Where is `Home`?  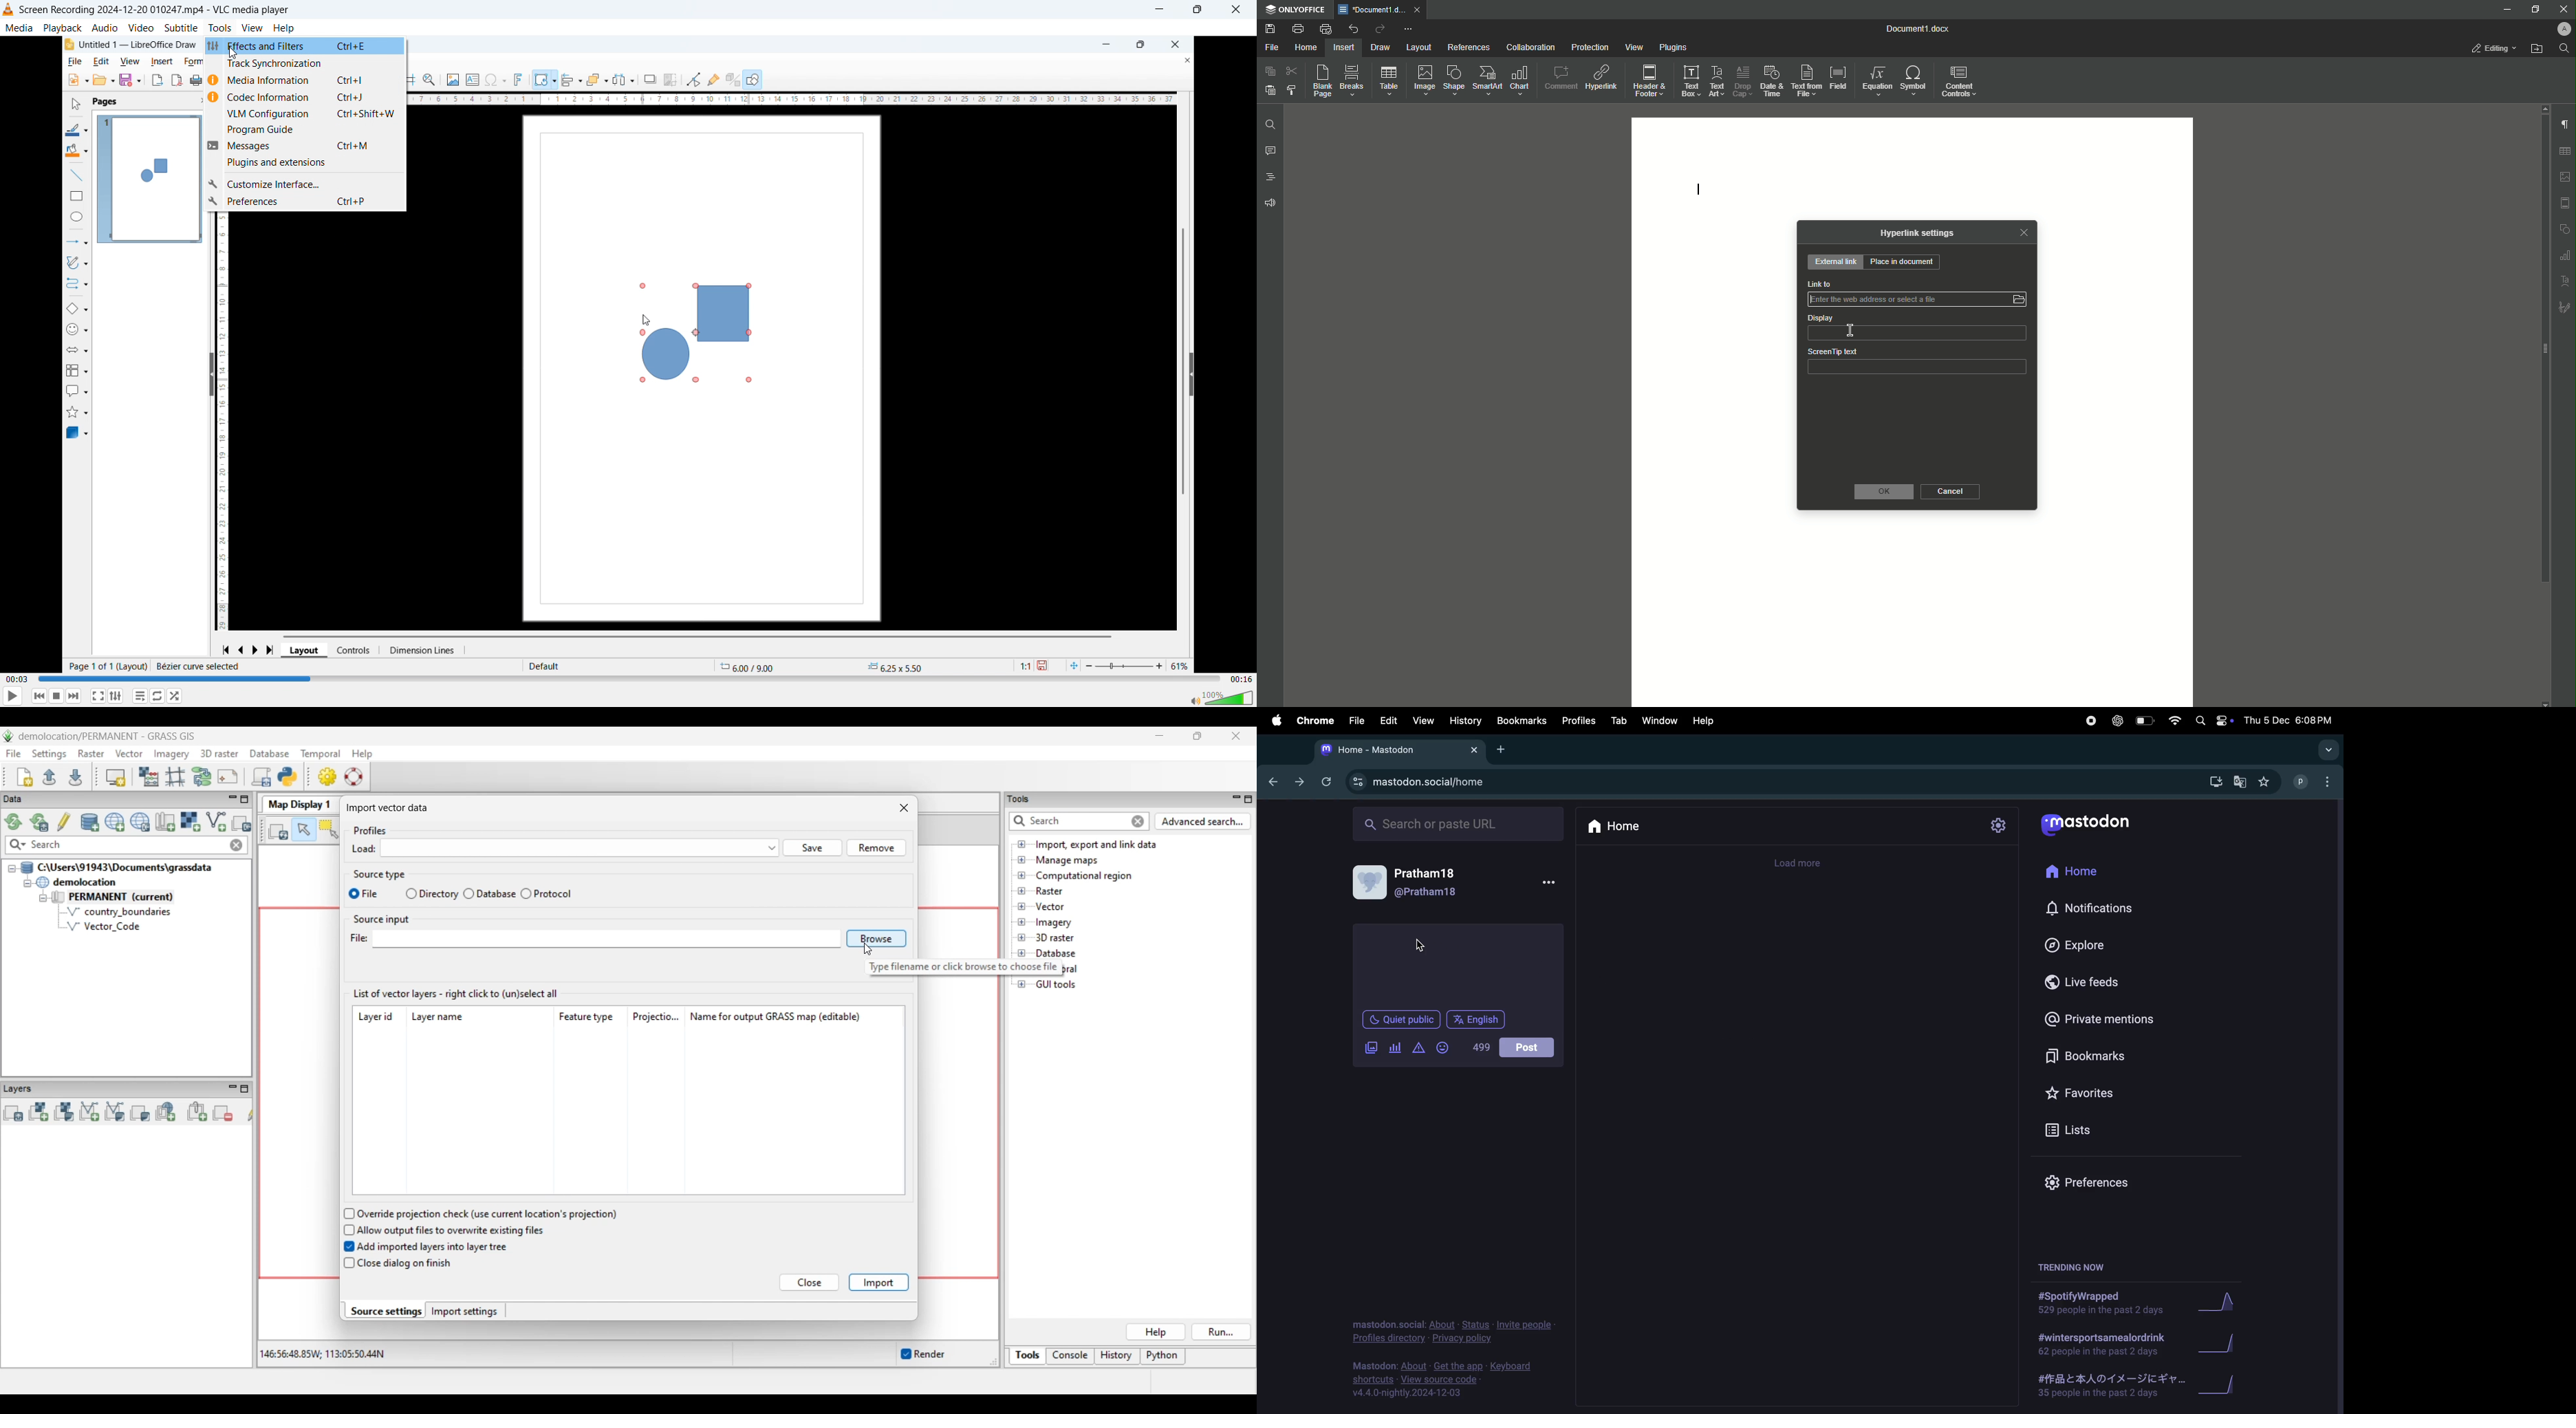
Home is located at coordinates (1307, 47).